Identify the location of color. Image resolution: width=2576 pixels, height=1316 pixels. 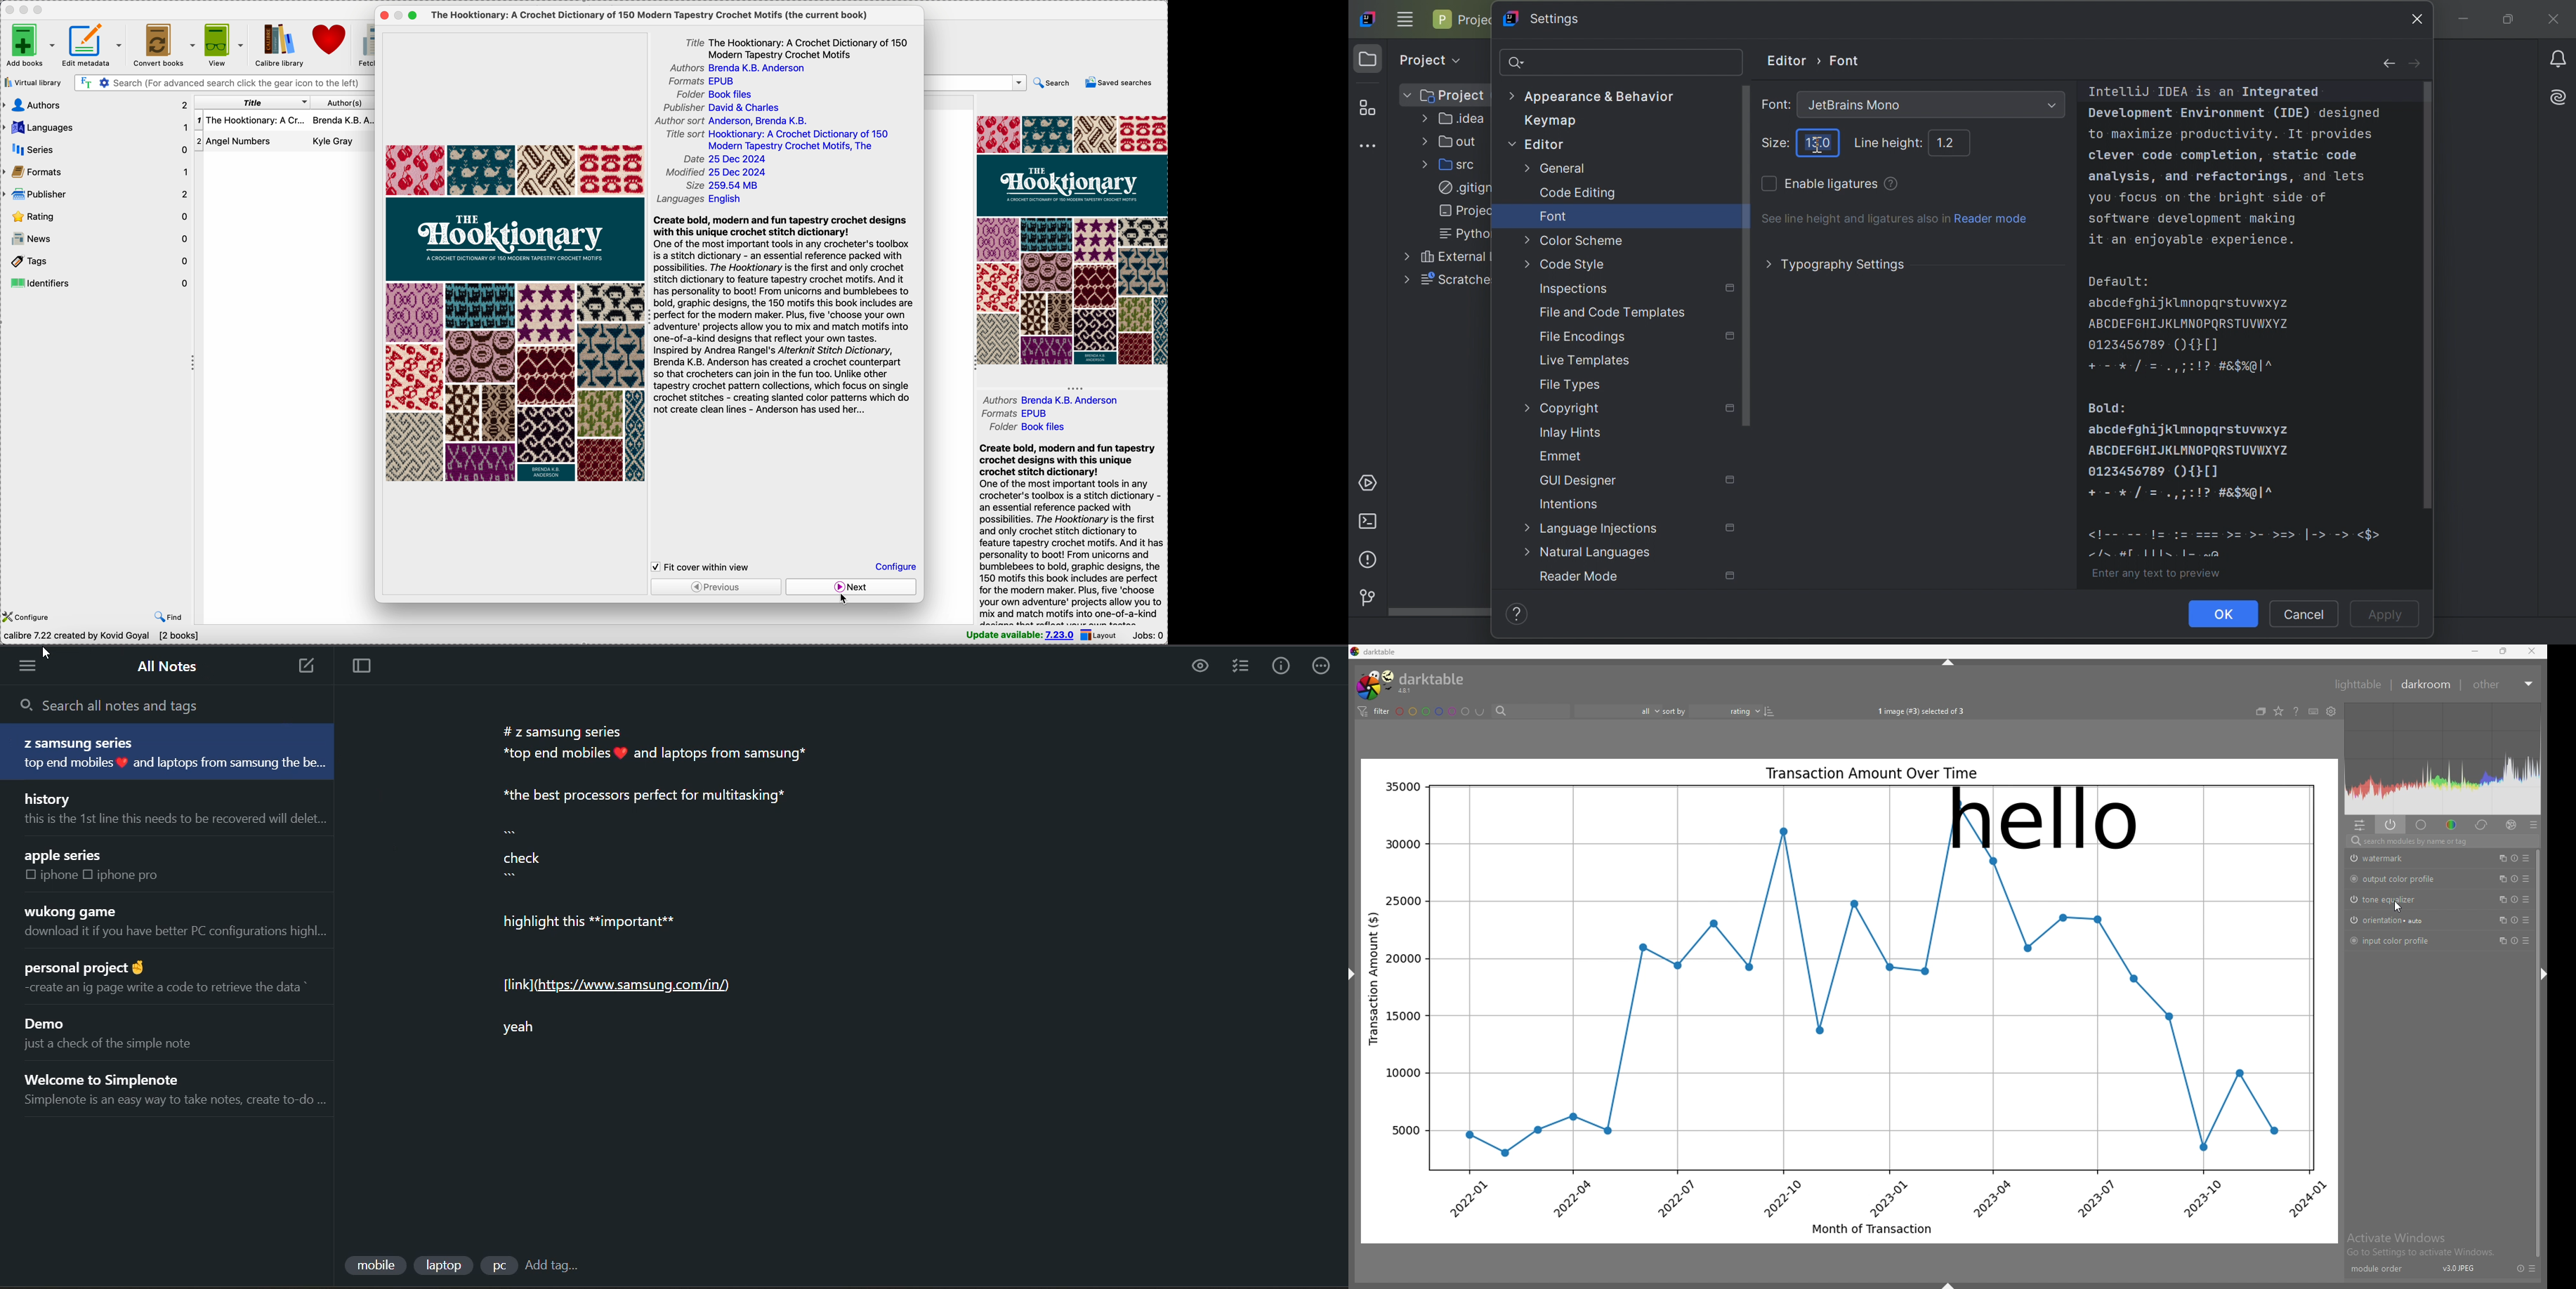
(2452, 825).